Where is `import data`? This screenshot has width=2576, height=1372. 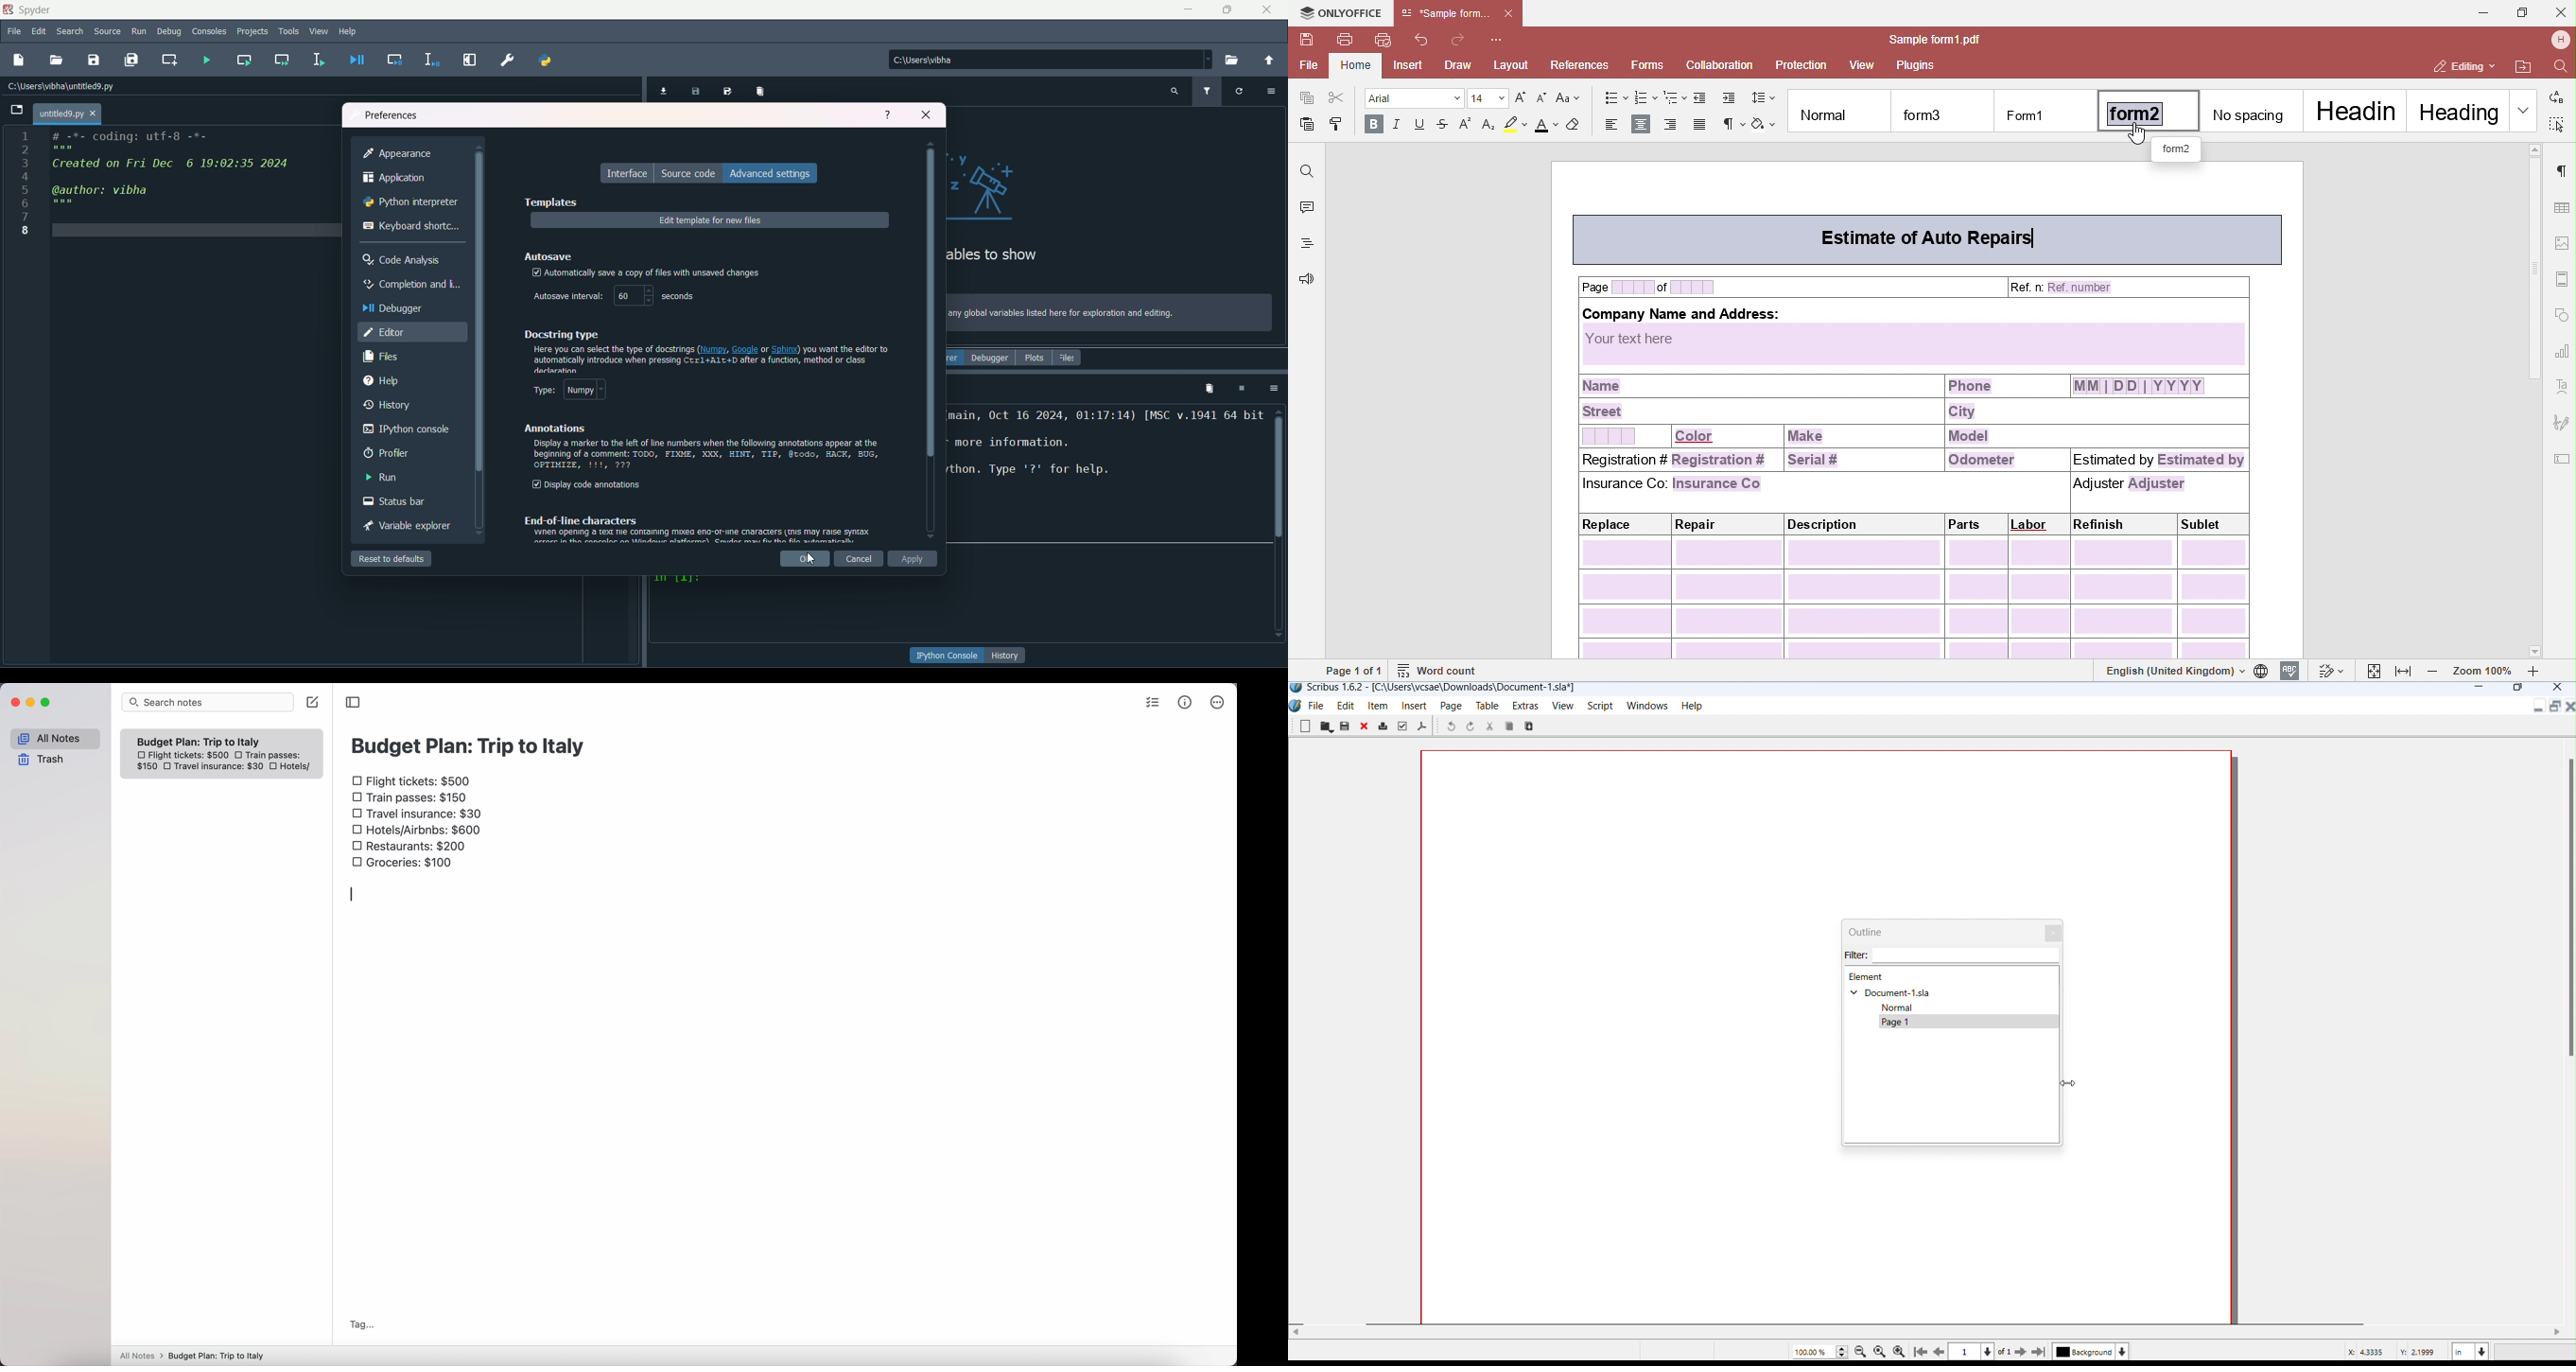
import data is located at coordinates (662, 92).